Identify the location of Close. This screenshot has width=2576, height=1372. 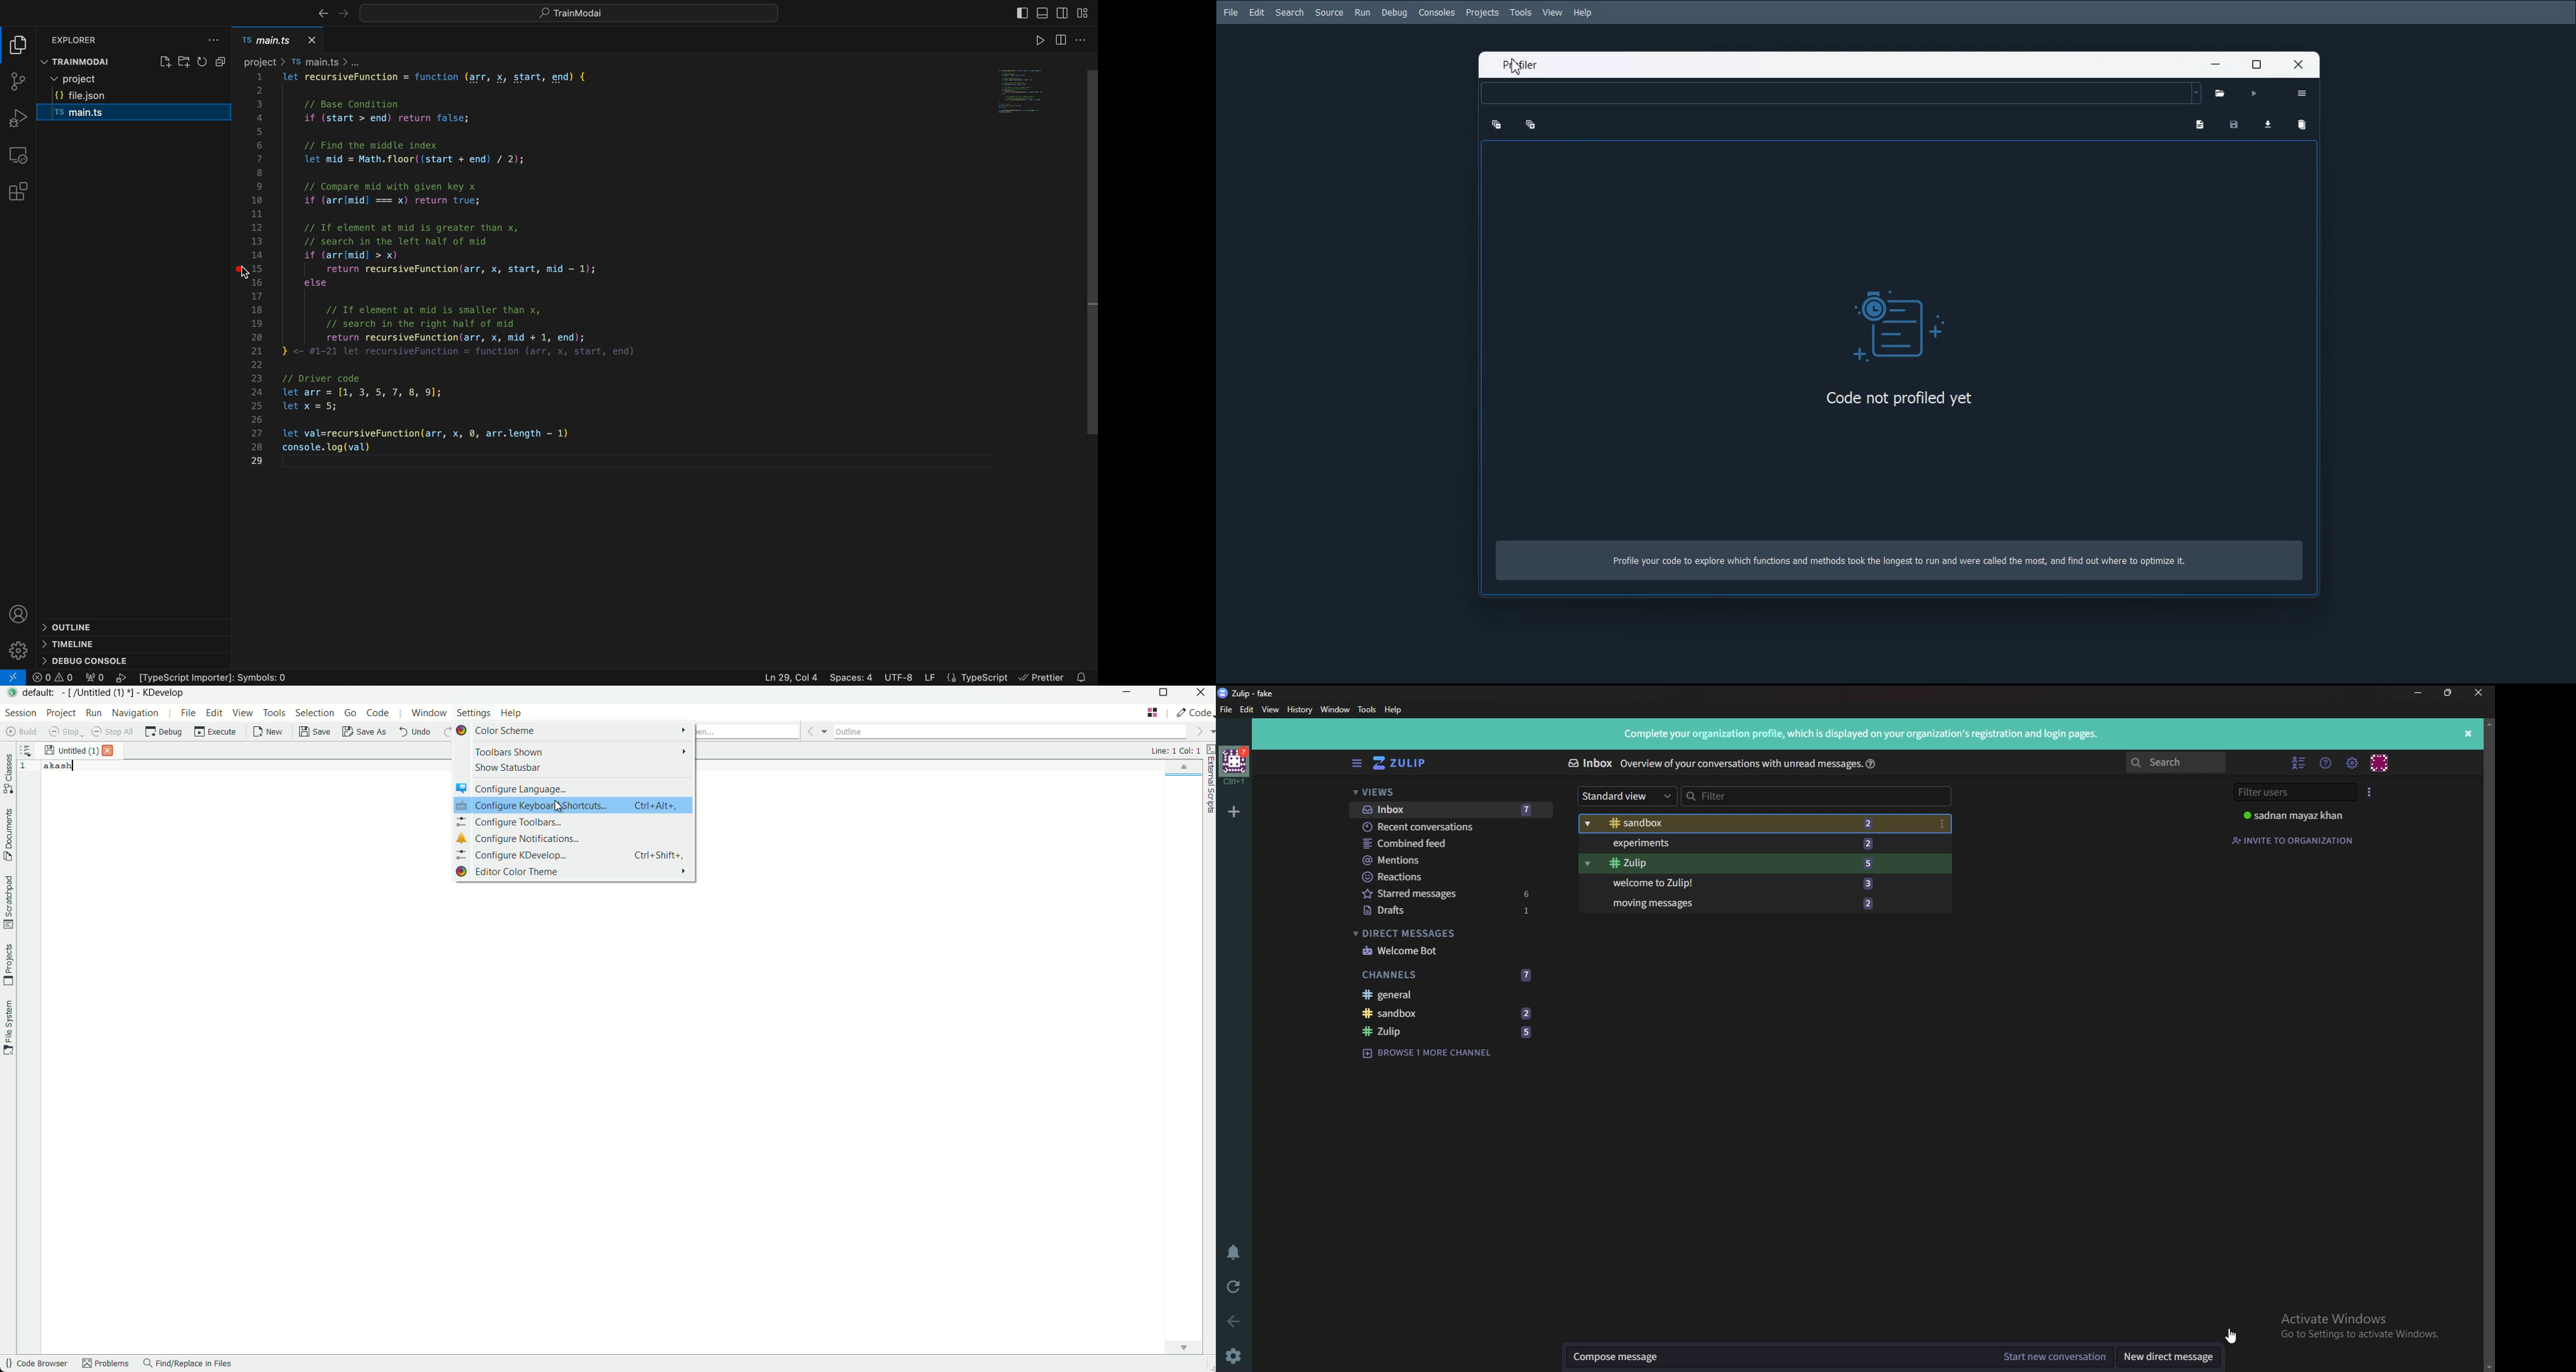
(2479, 692).